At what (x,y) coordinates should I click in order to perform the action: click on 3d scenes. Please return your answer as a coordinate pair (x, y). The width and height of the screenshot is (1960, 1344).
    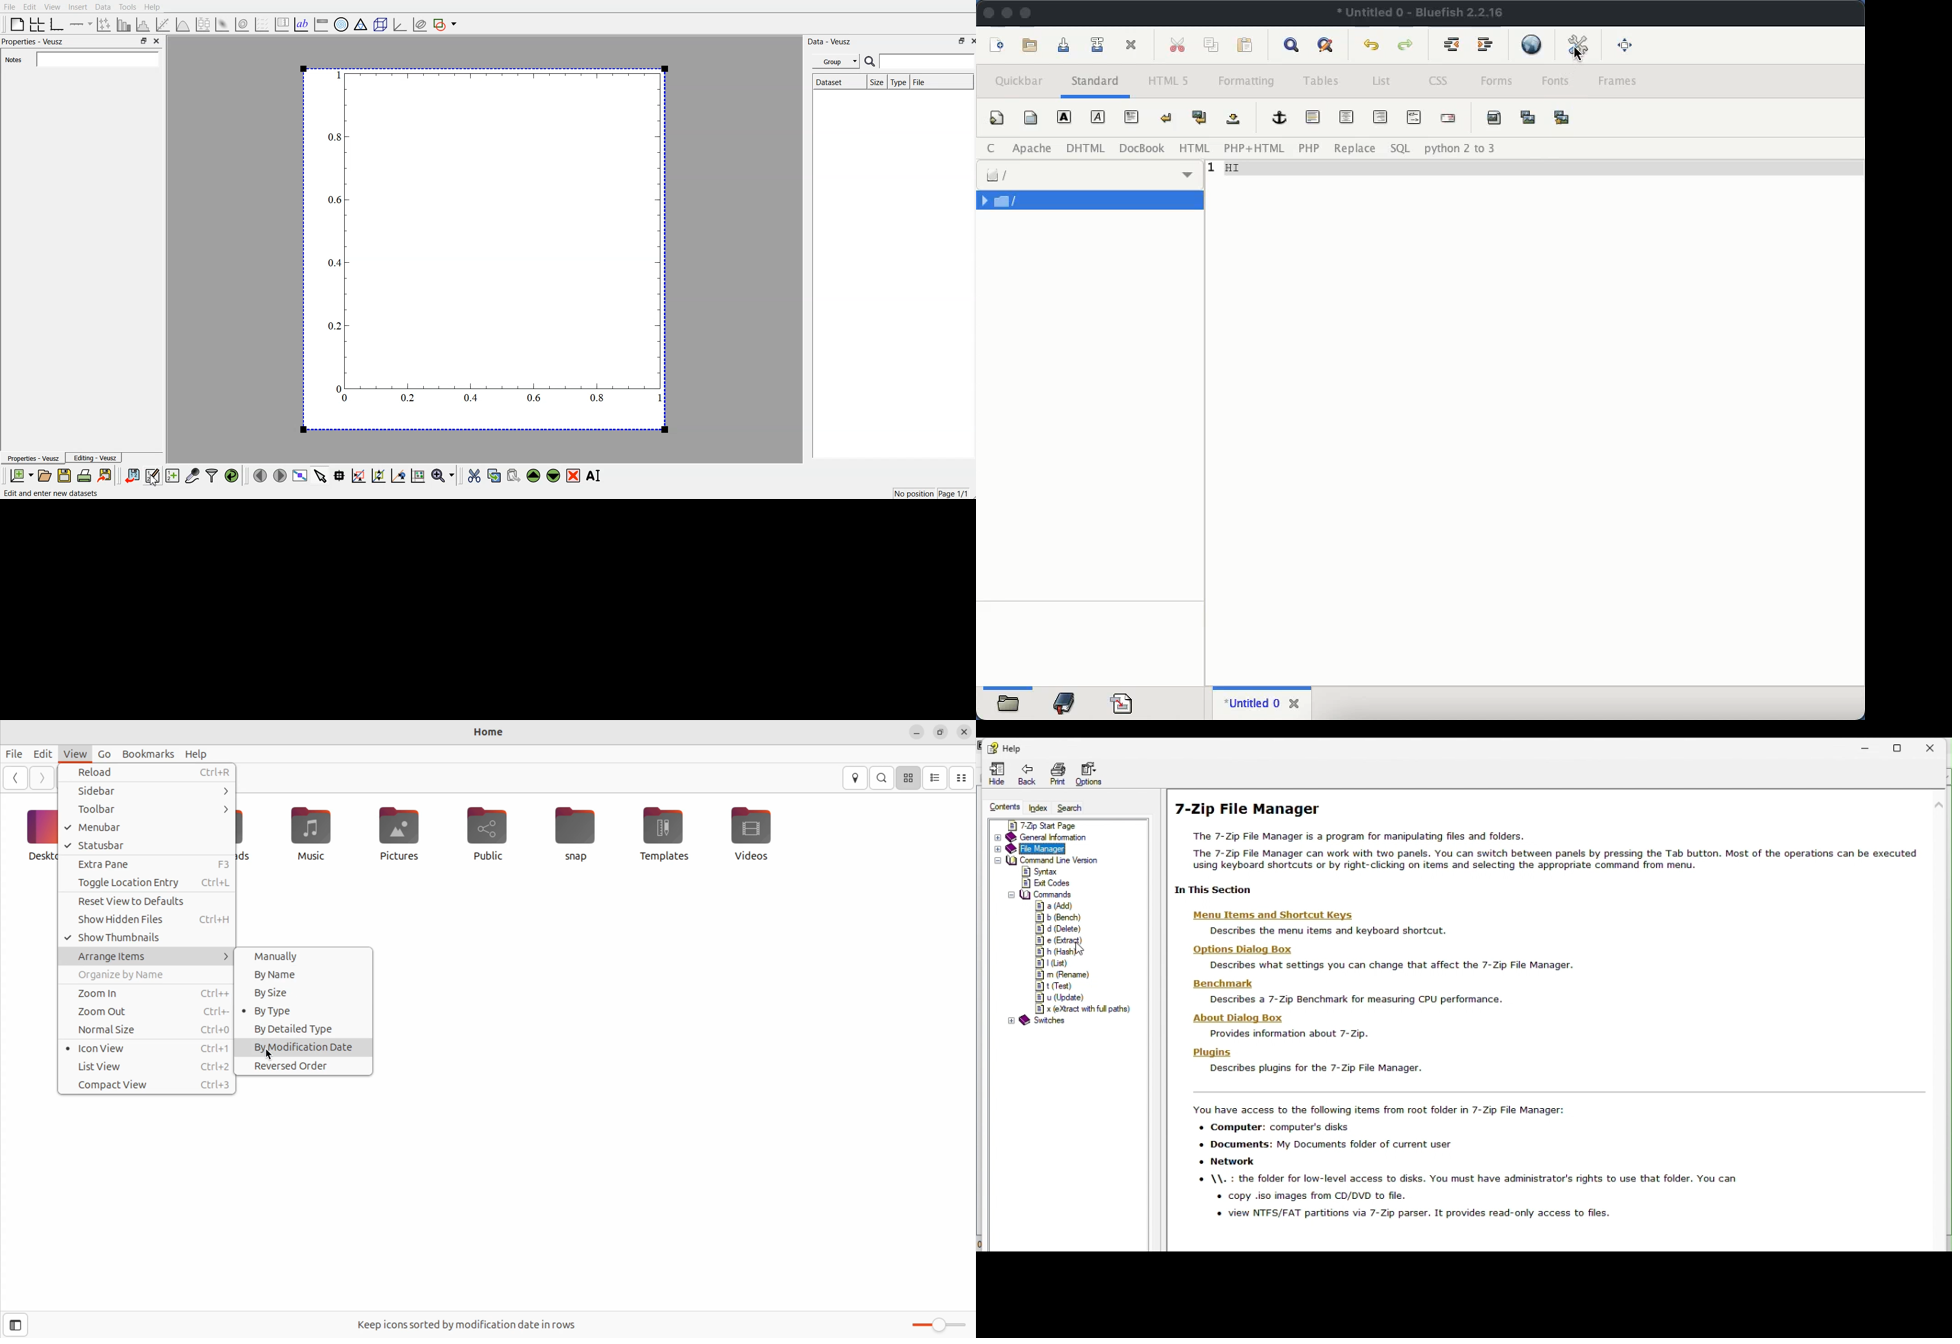
    Looking at the image, I should click on (379, 22).